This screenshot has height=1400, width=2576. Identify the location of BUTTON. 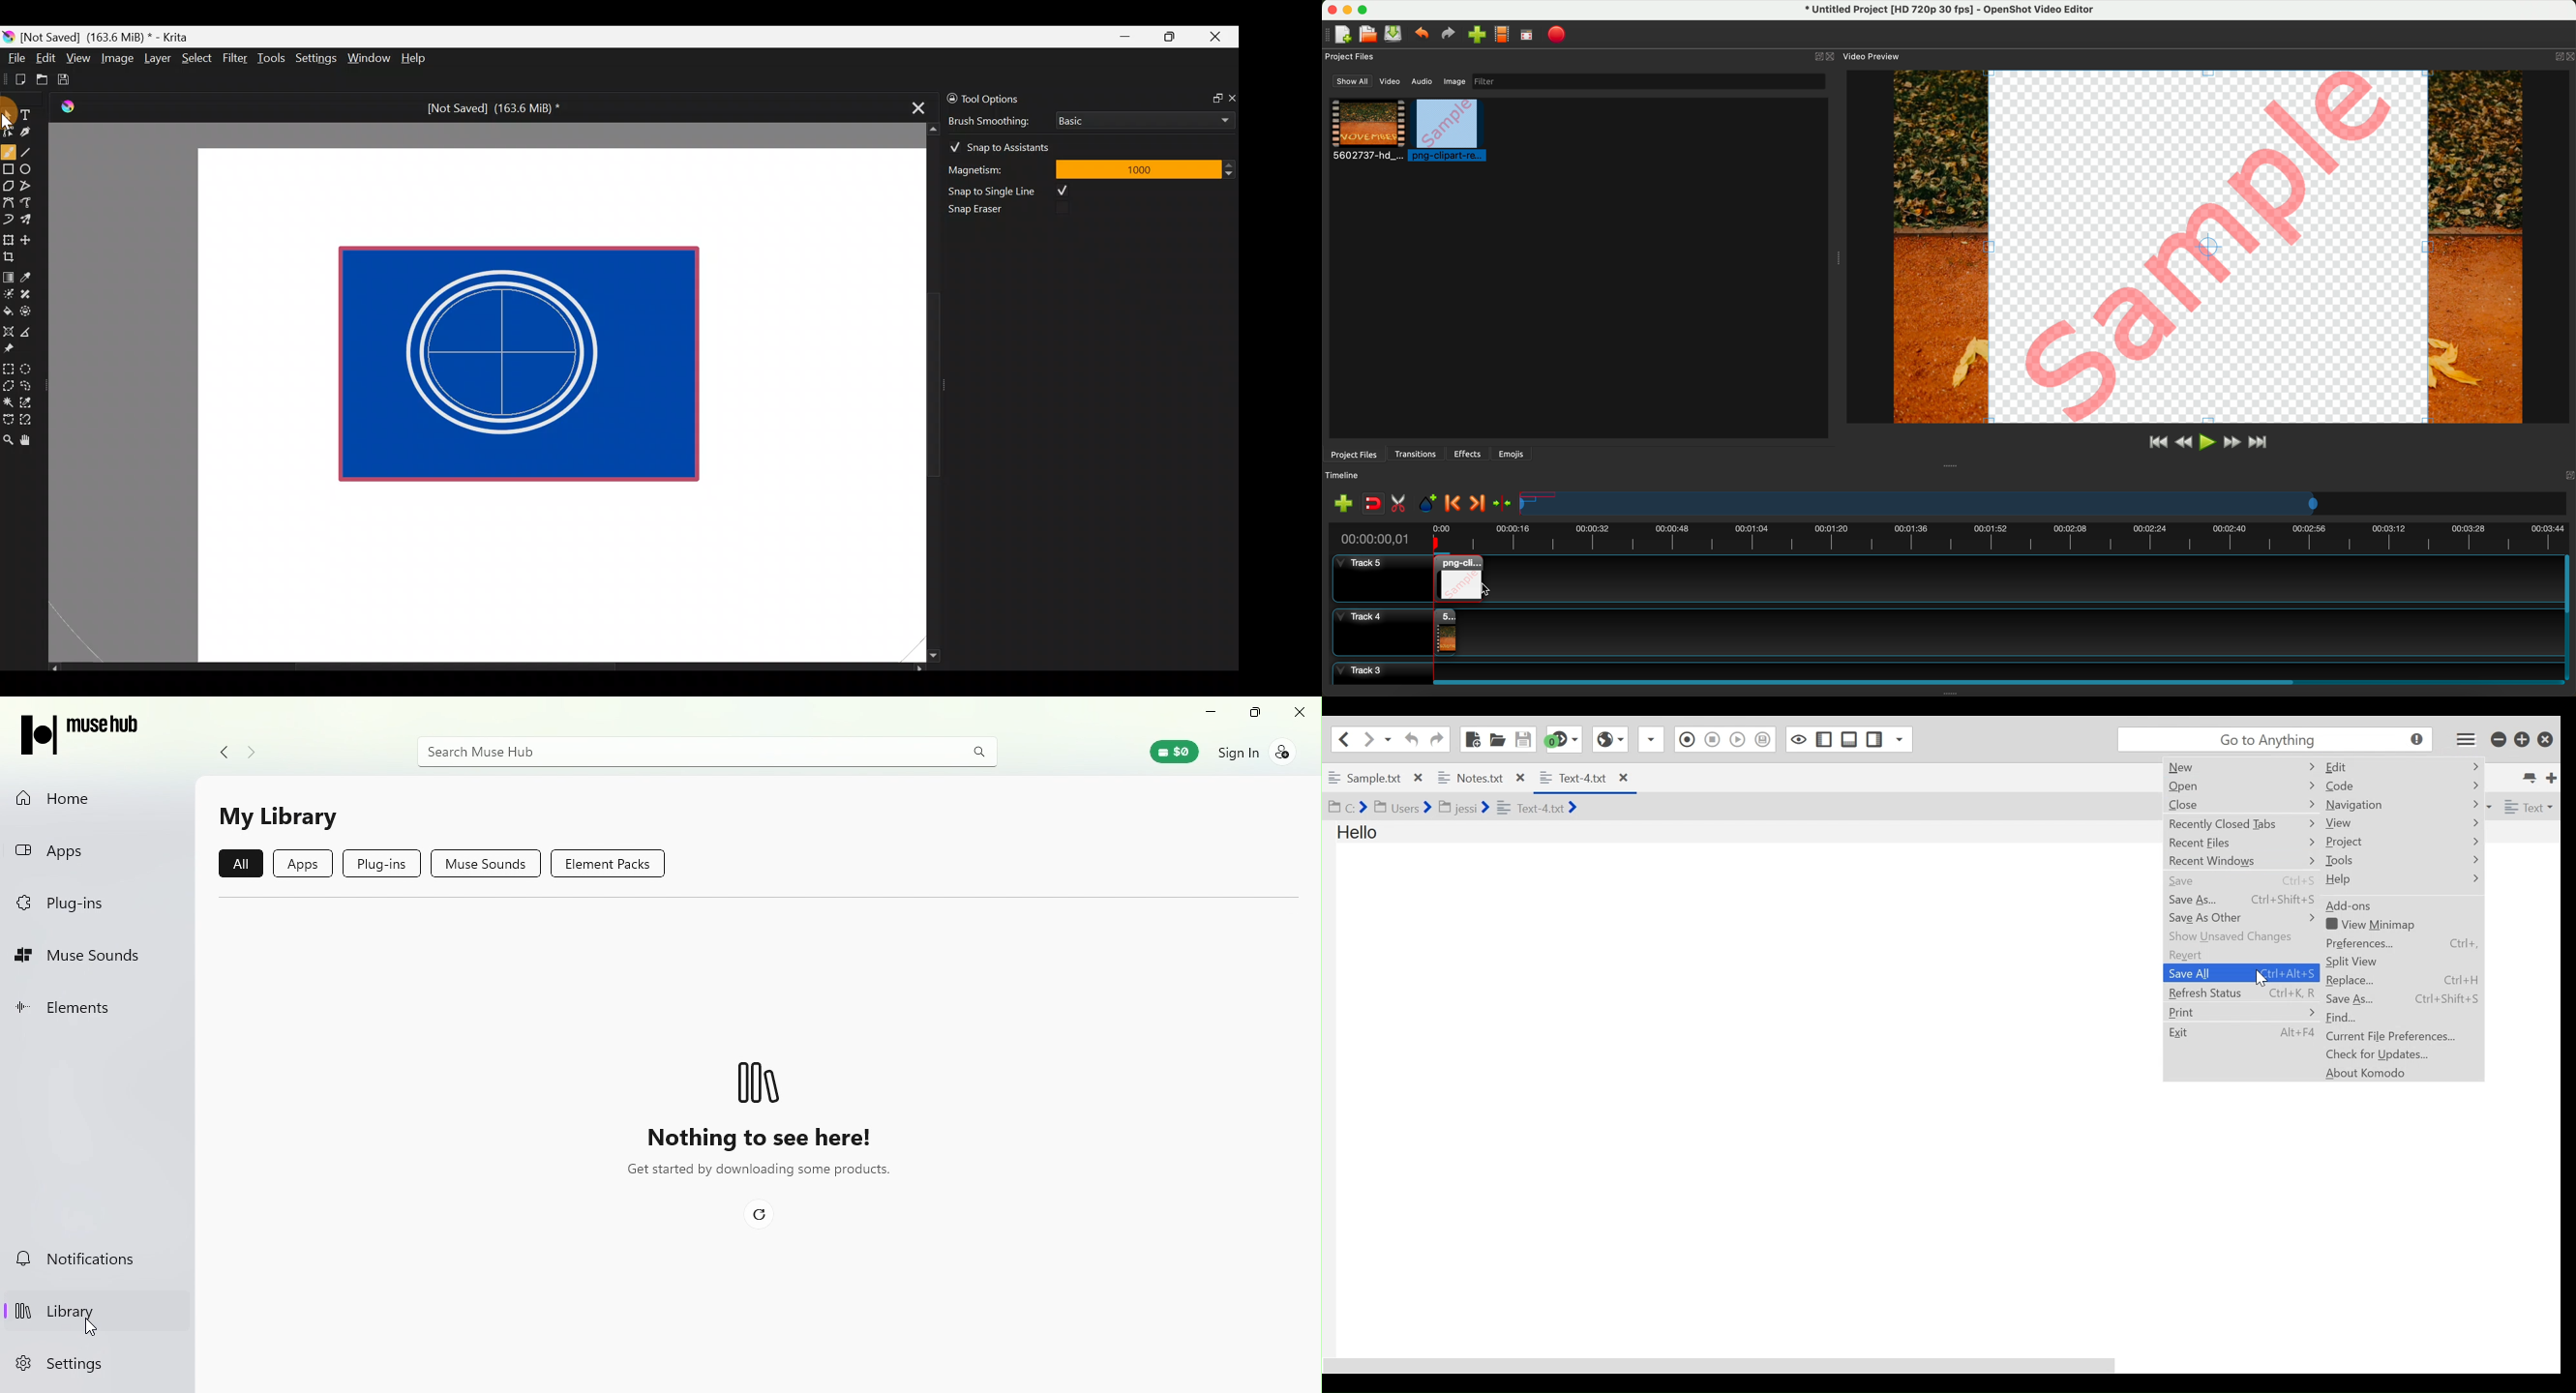
(2557, 54).